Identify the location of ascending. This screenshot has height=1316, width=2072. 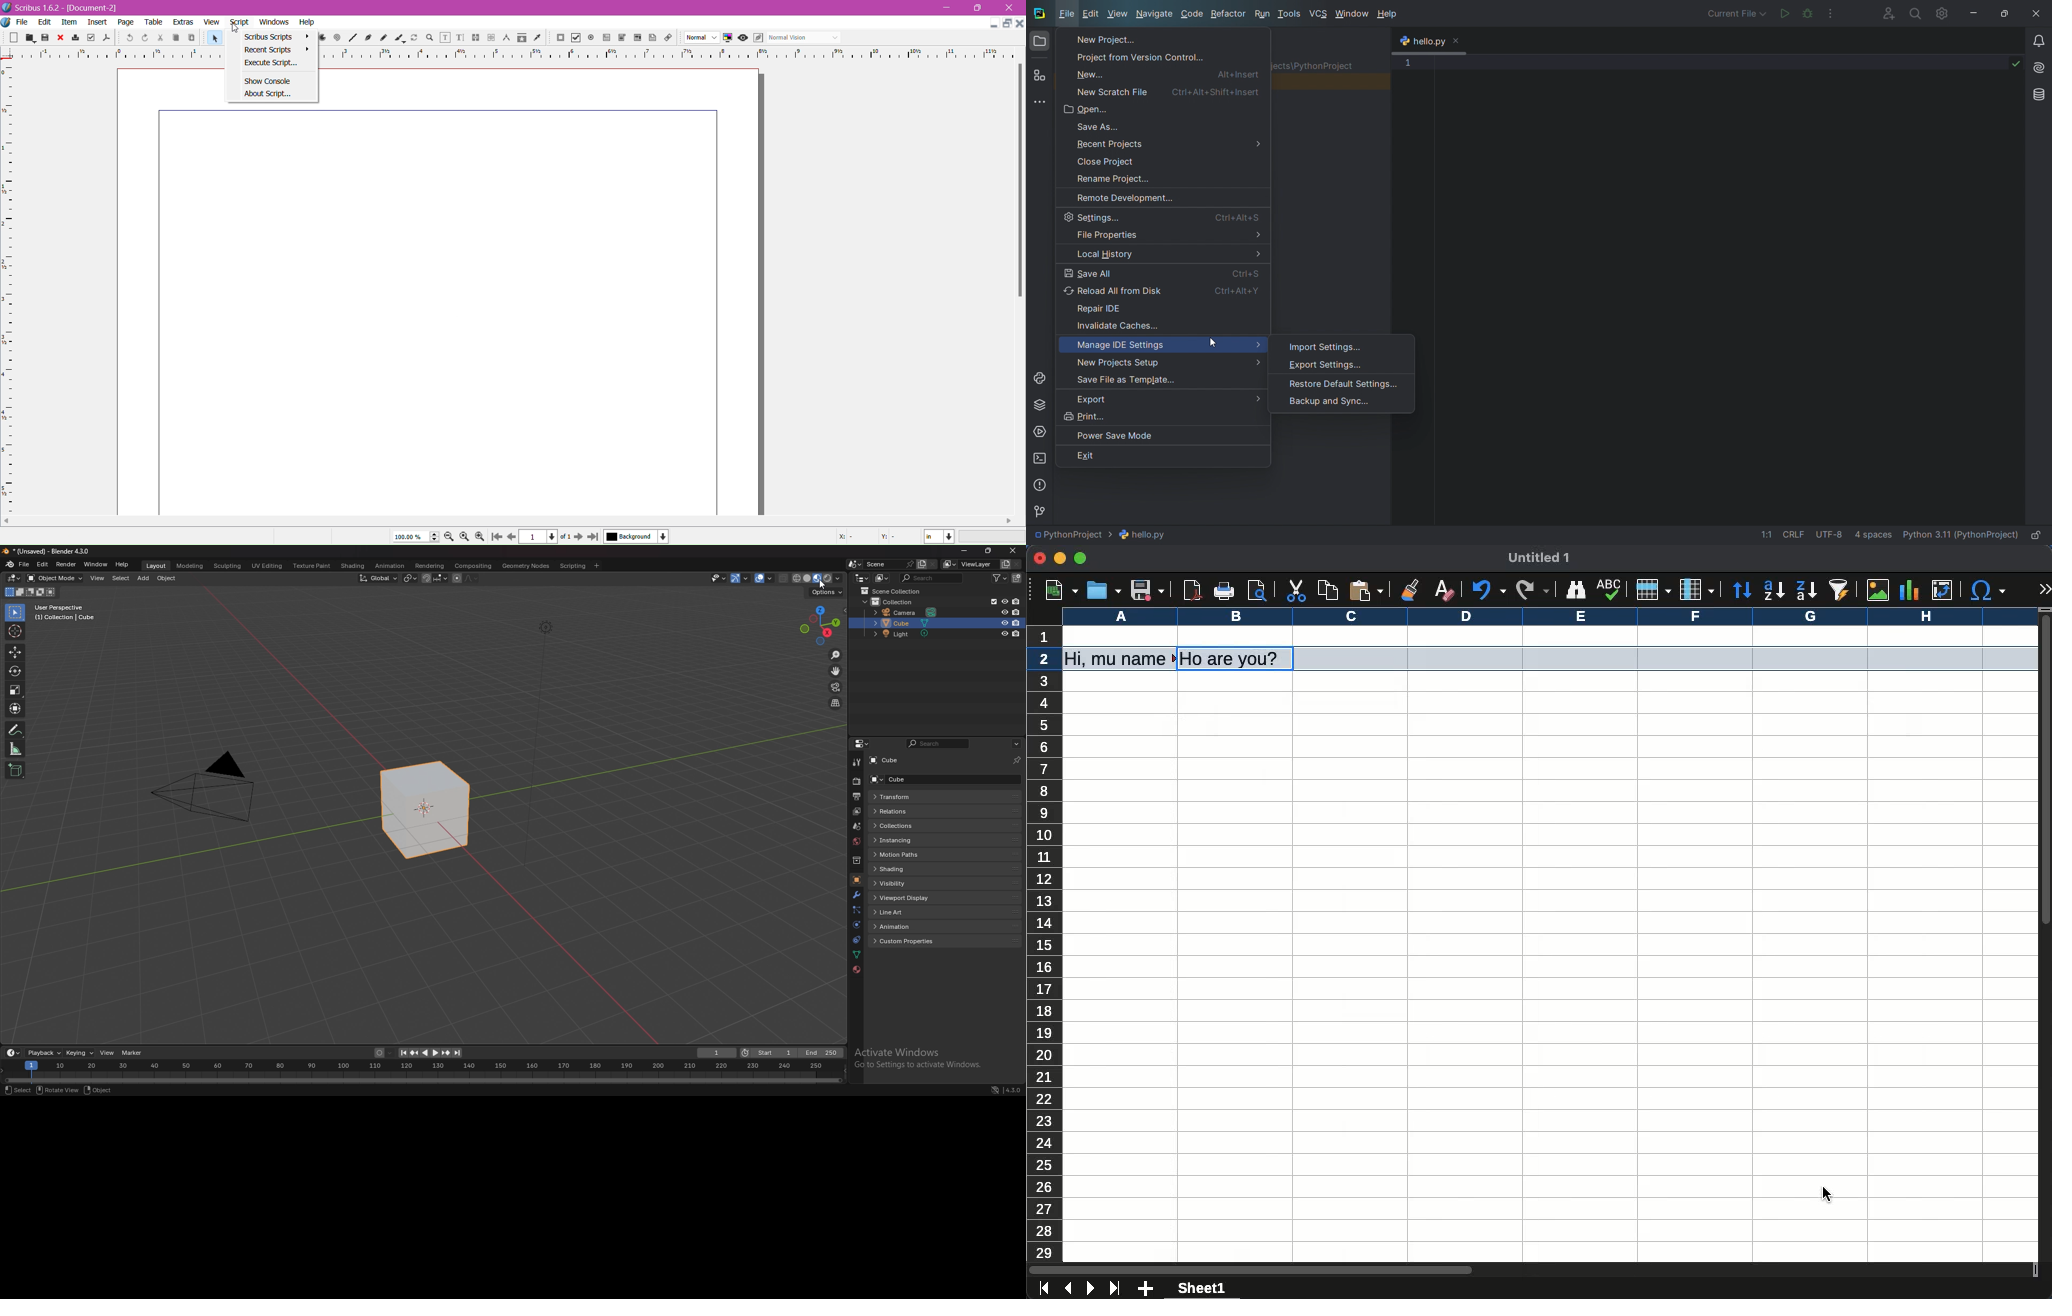
(1774, 590).